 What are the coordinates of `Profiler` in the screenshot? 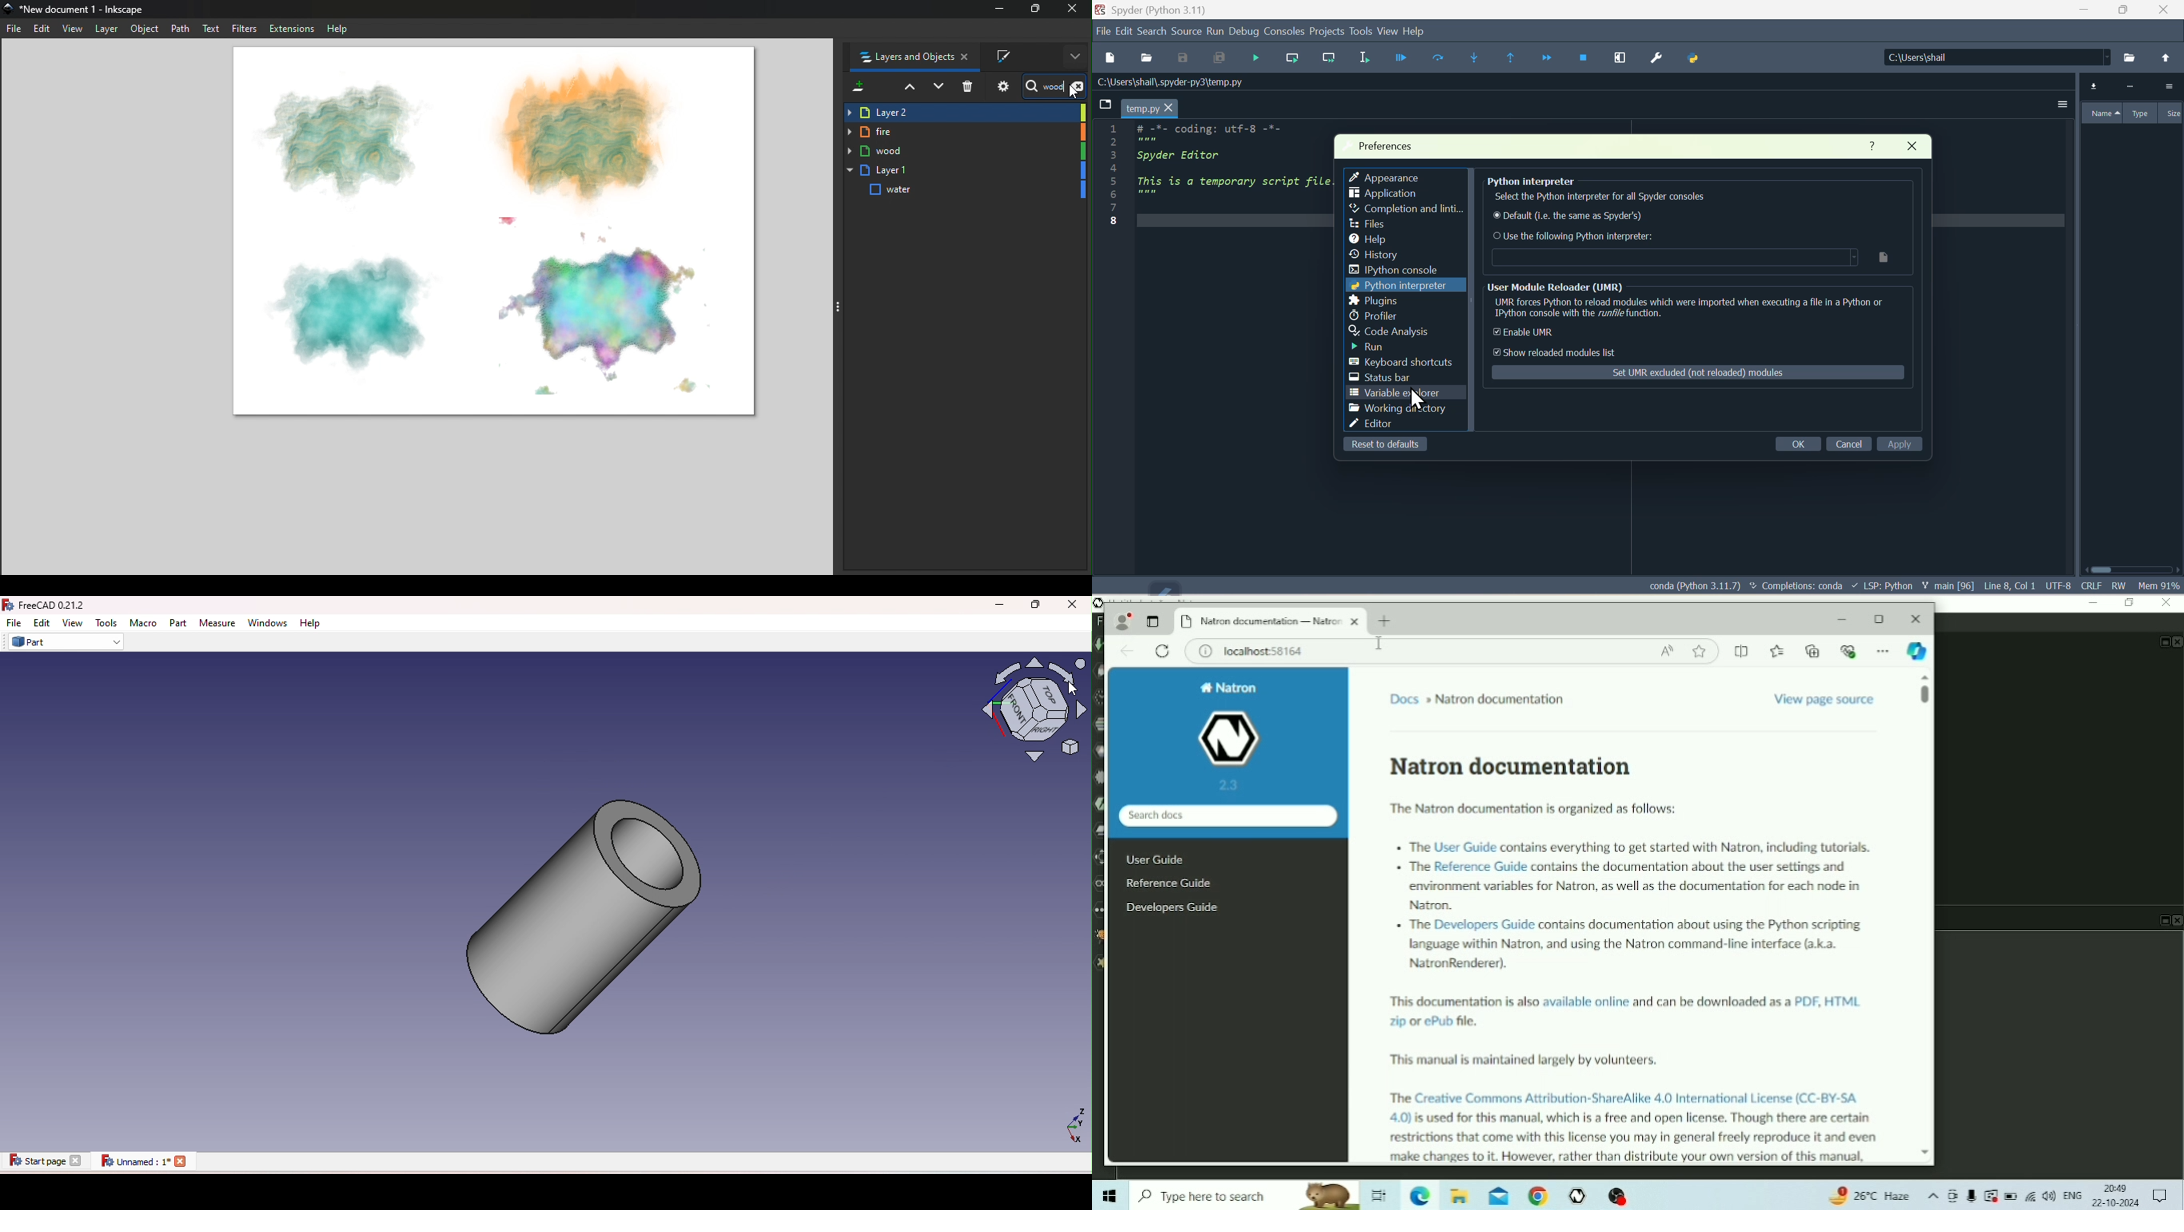 It's located at (1378, 316).